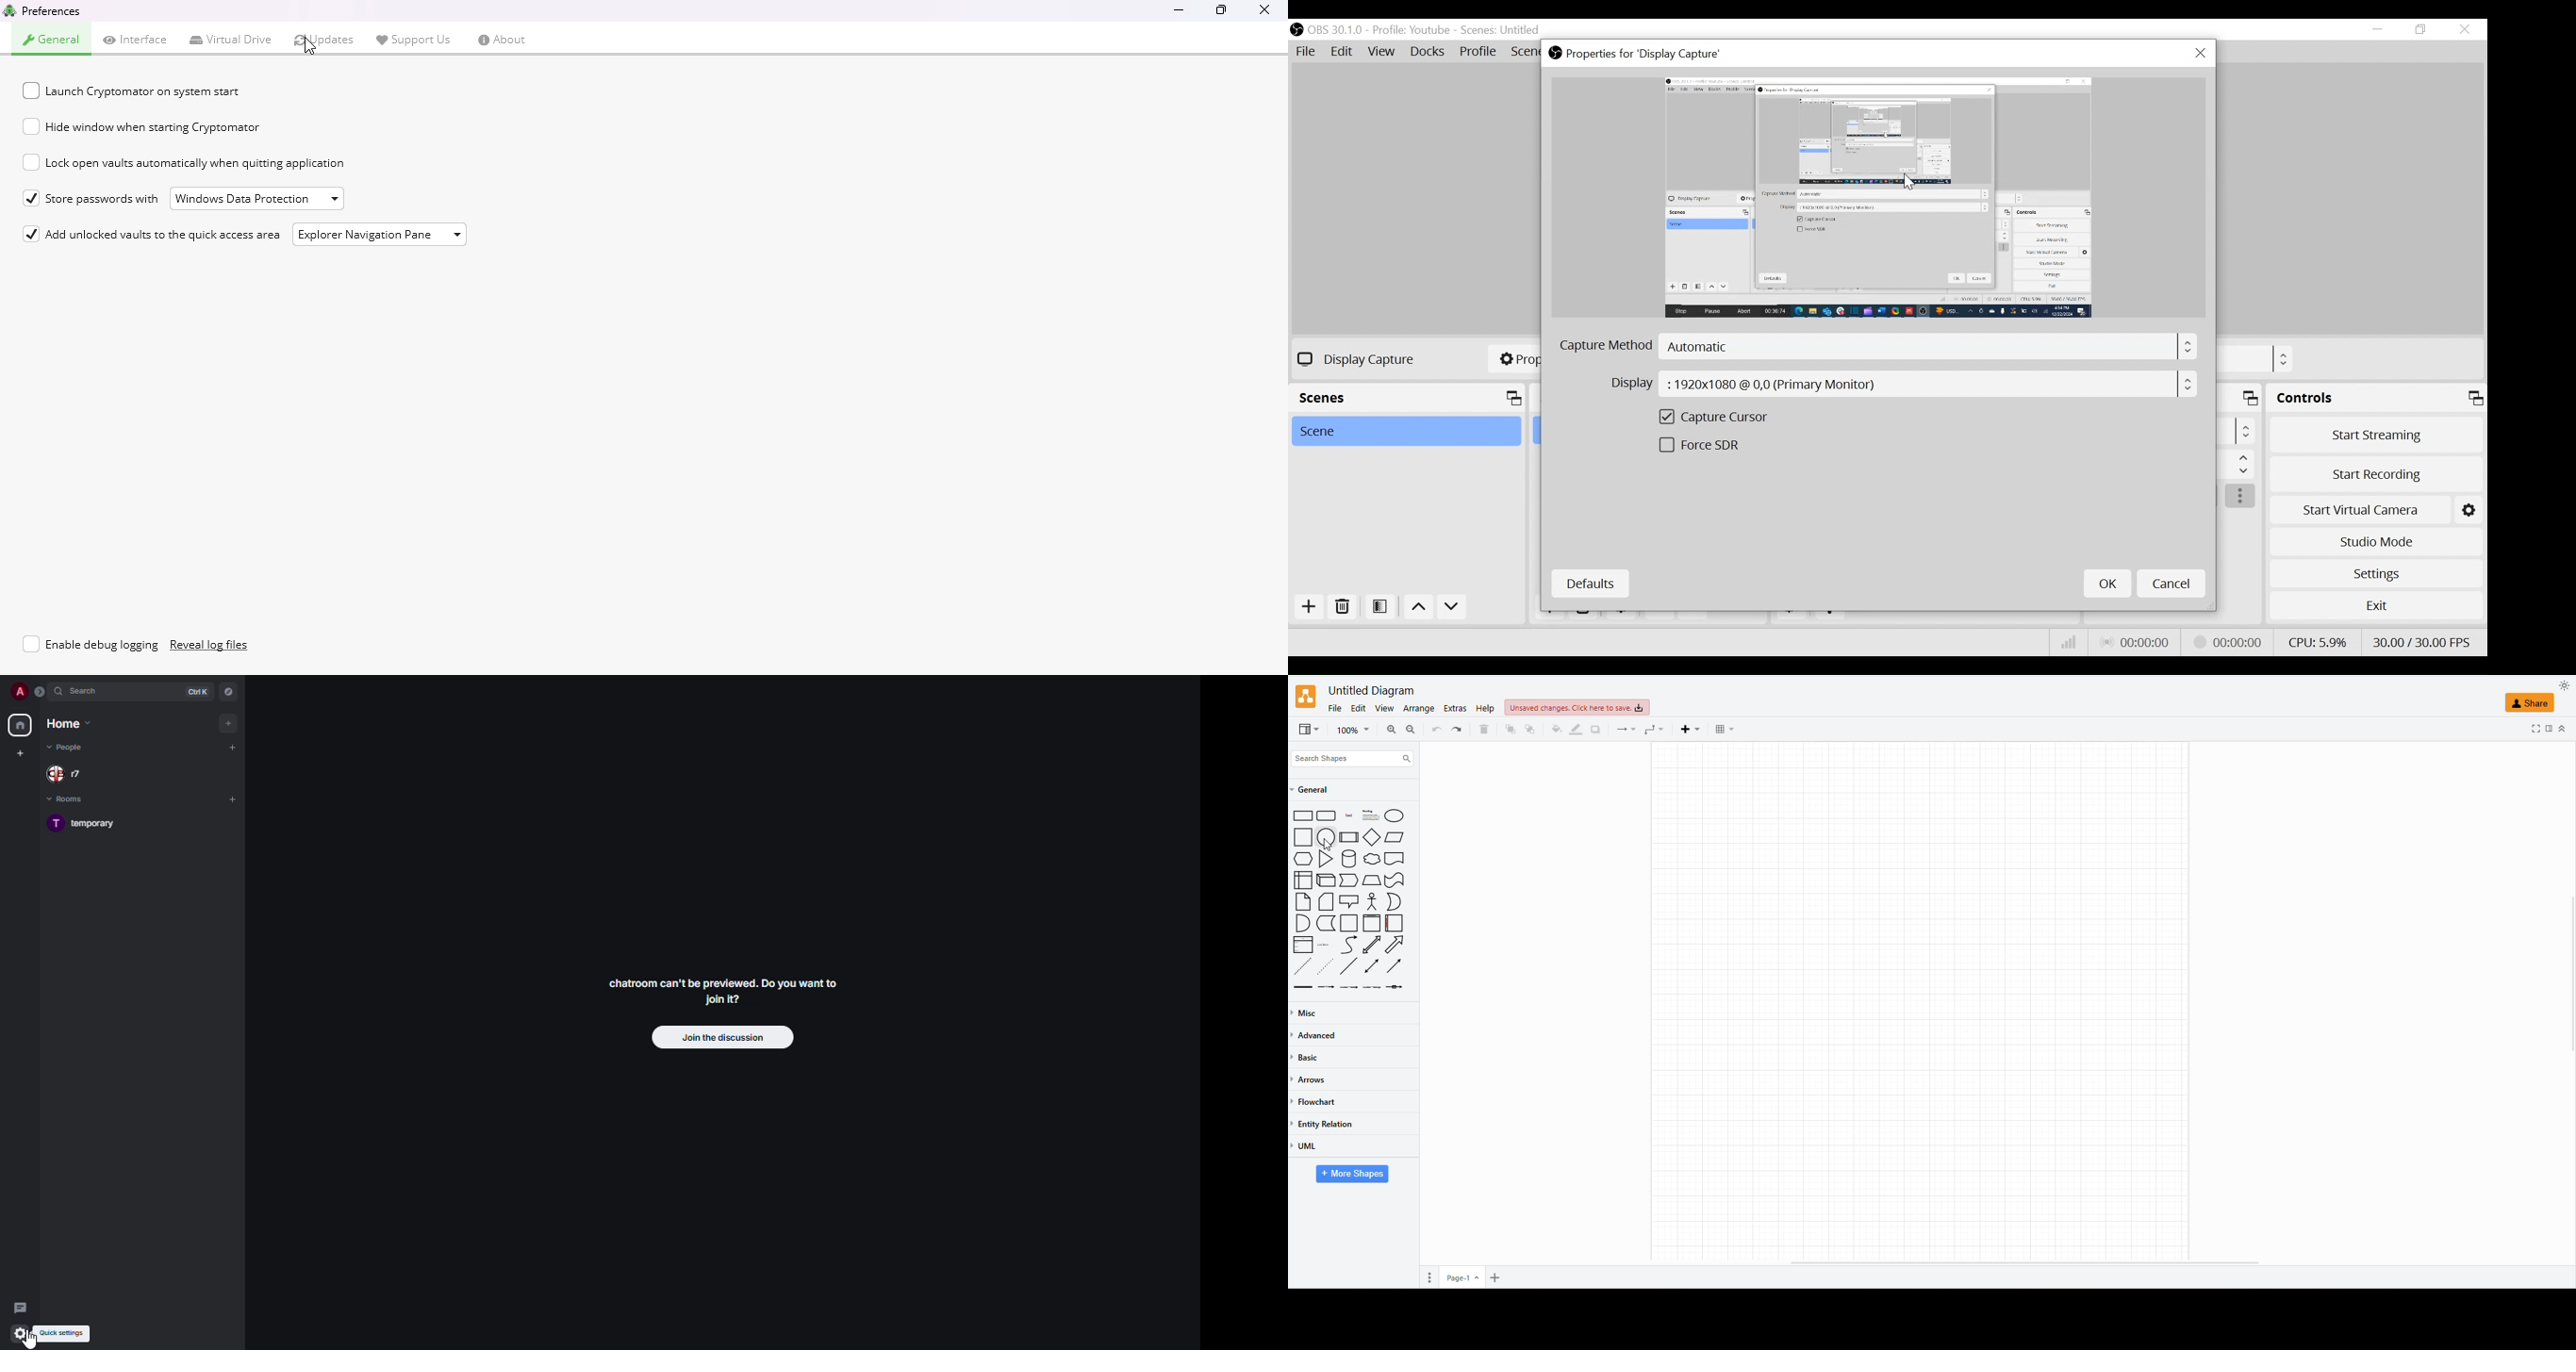  Describe the element at coordinates (1332, 708) in the screenshot. I see `FILE` at that location.